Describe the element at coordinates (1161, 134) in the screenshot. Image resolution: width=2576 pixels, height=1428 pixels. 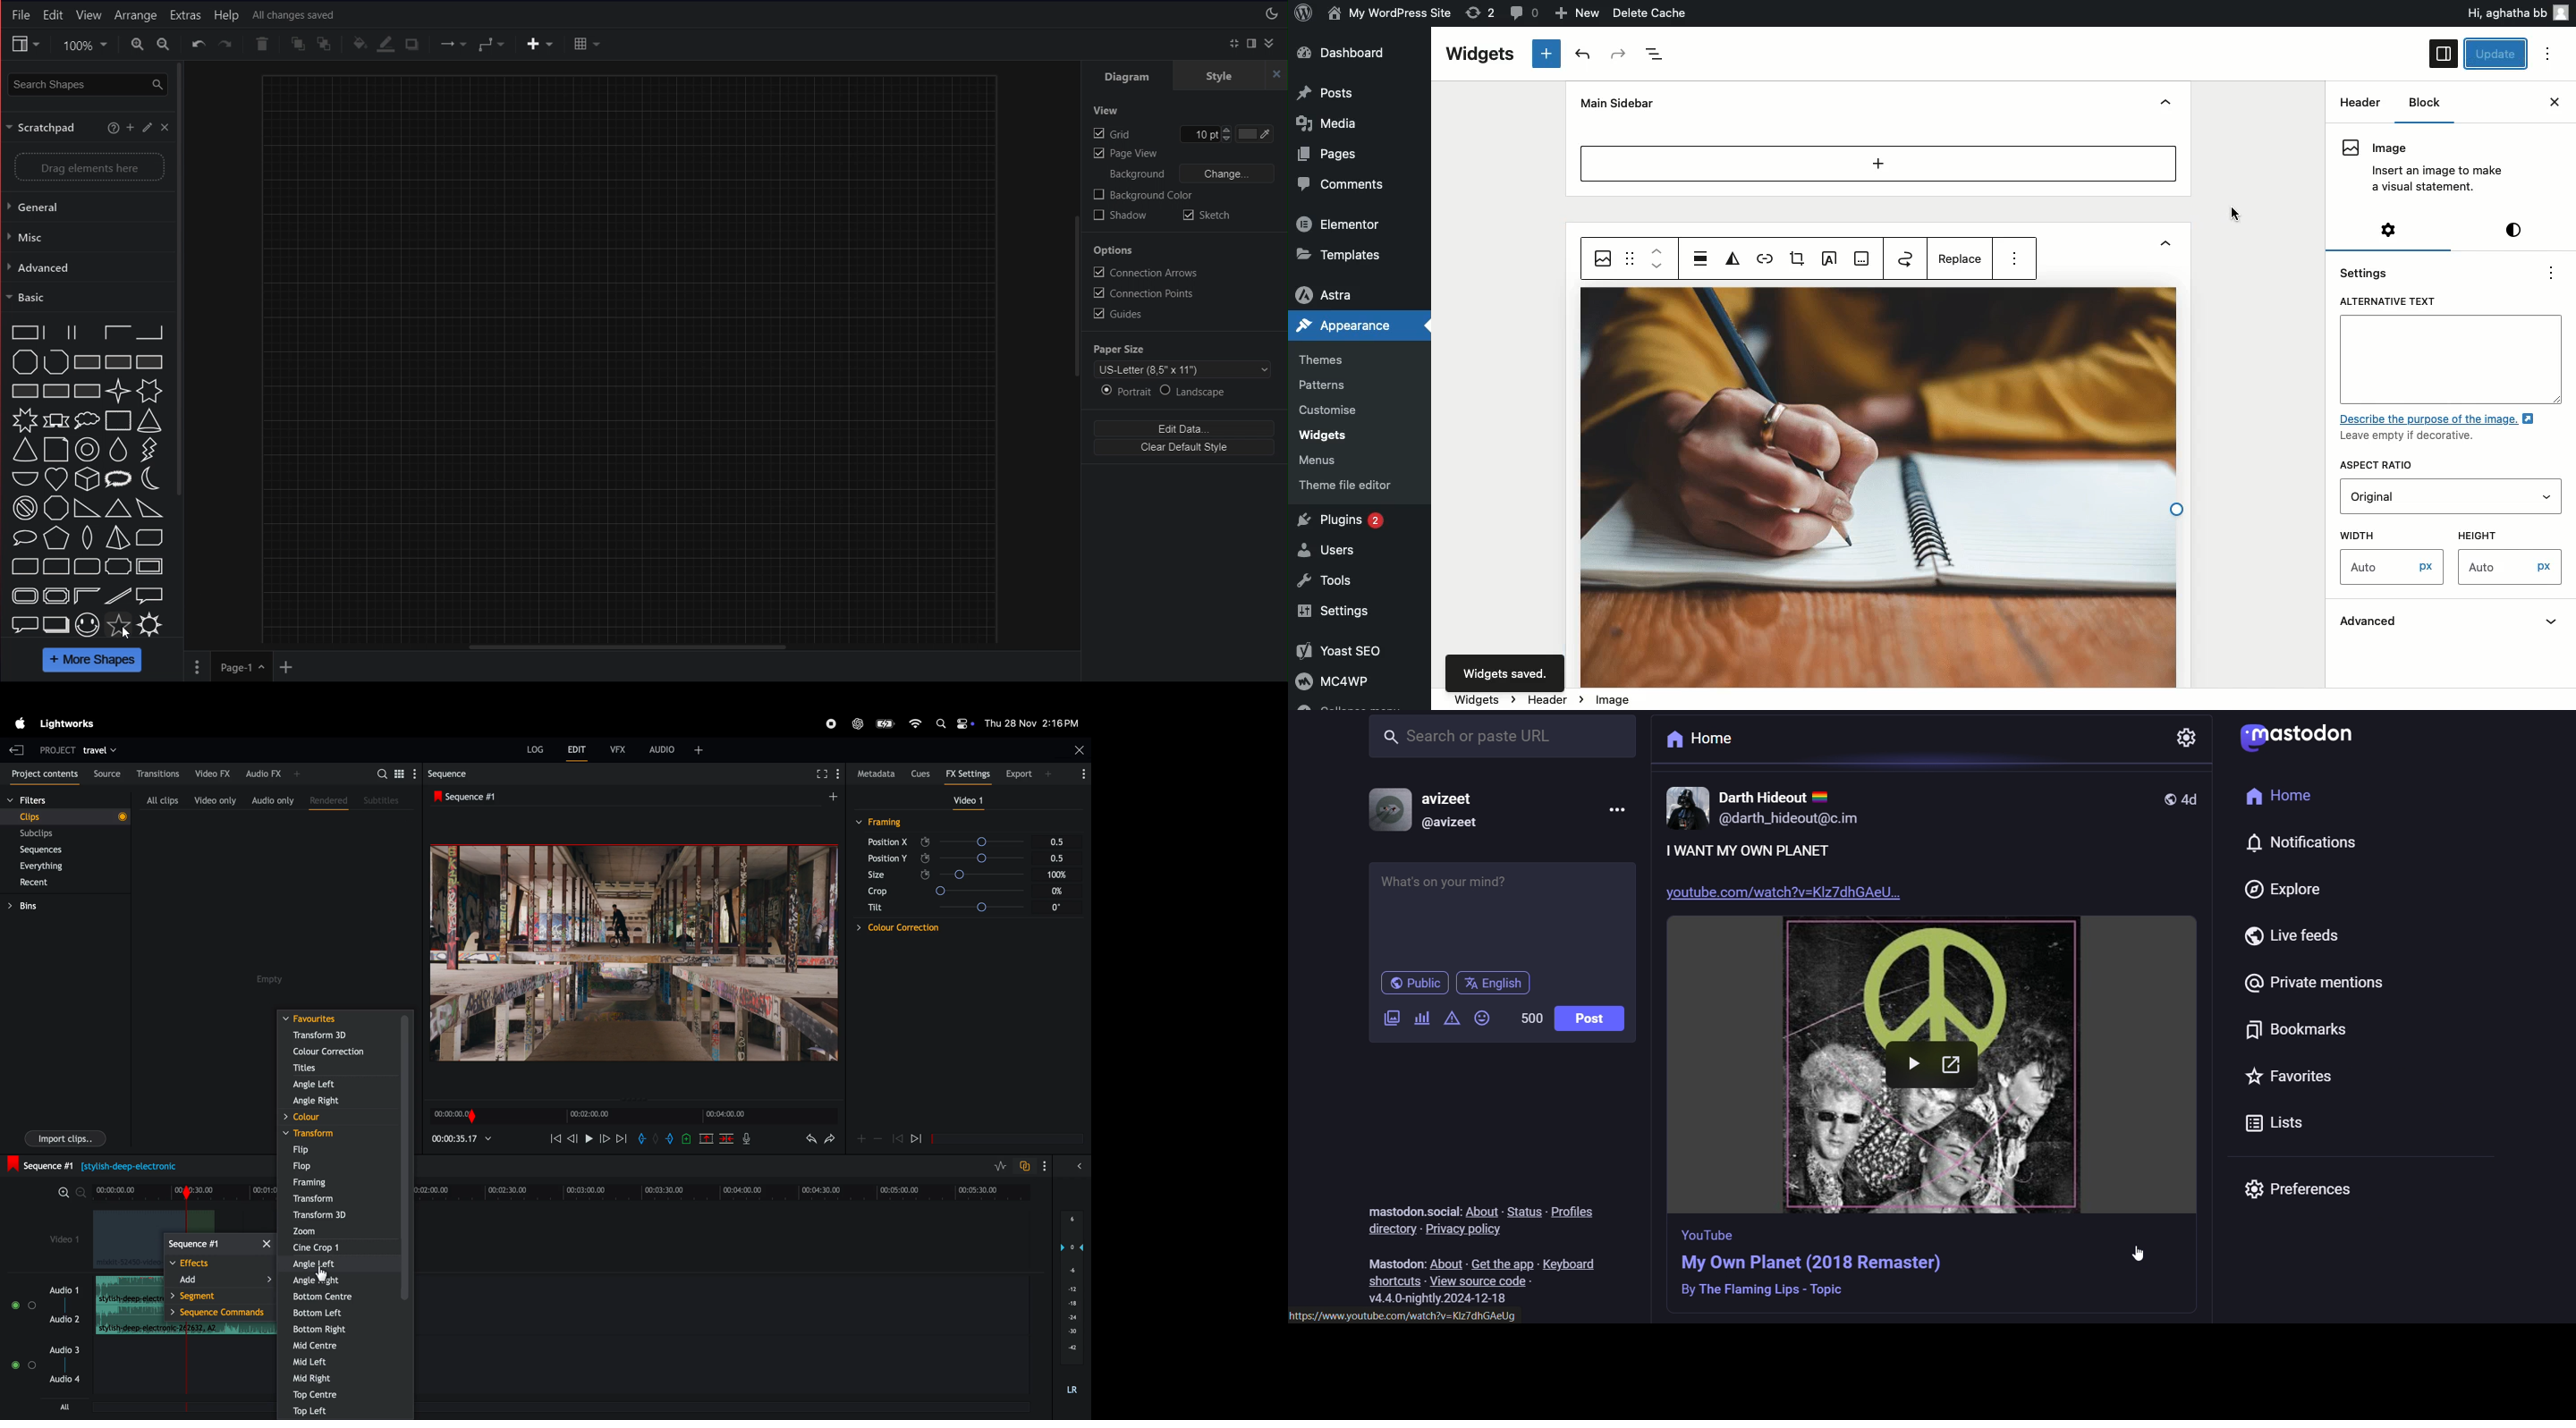
I see `Grid` at that location.